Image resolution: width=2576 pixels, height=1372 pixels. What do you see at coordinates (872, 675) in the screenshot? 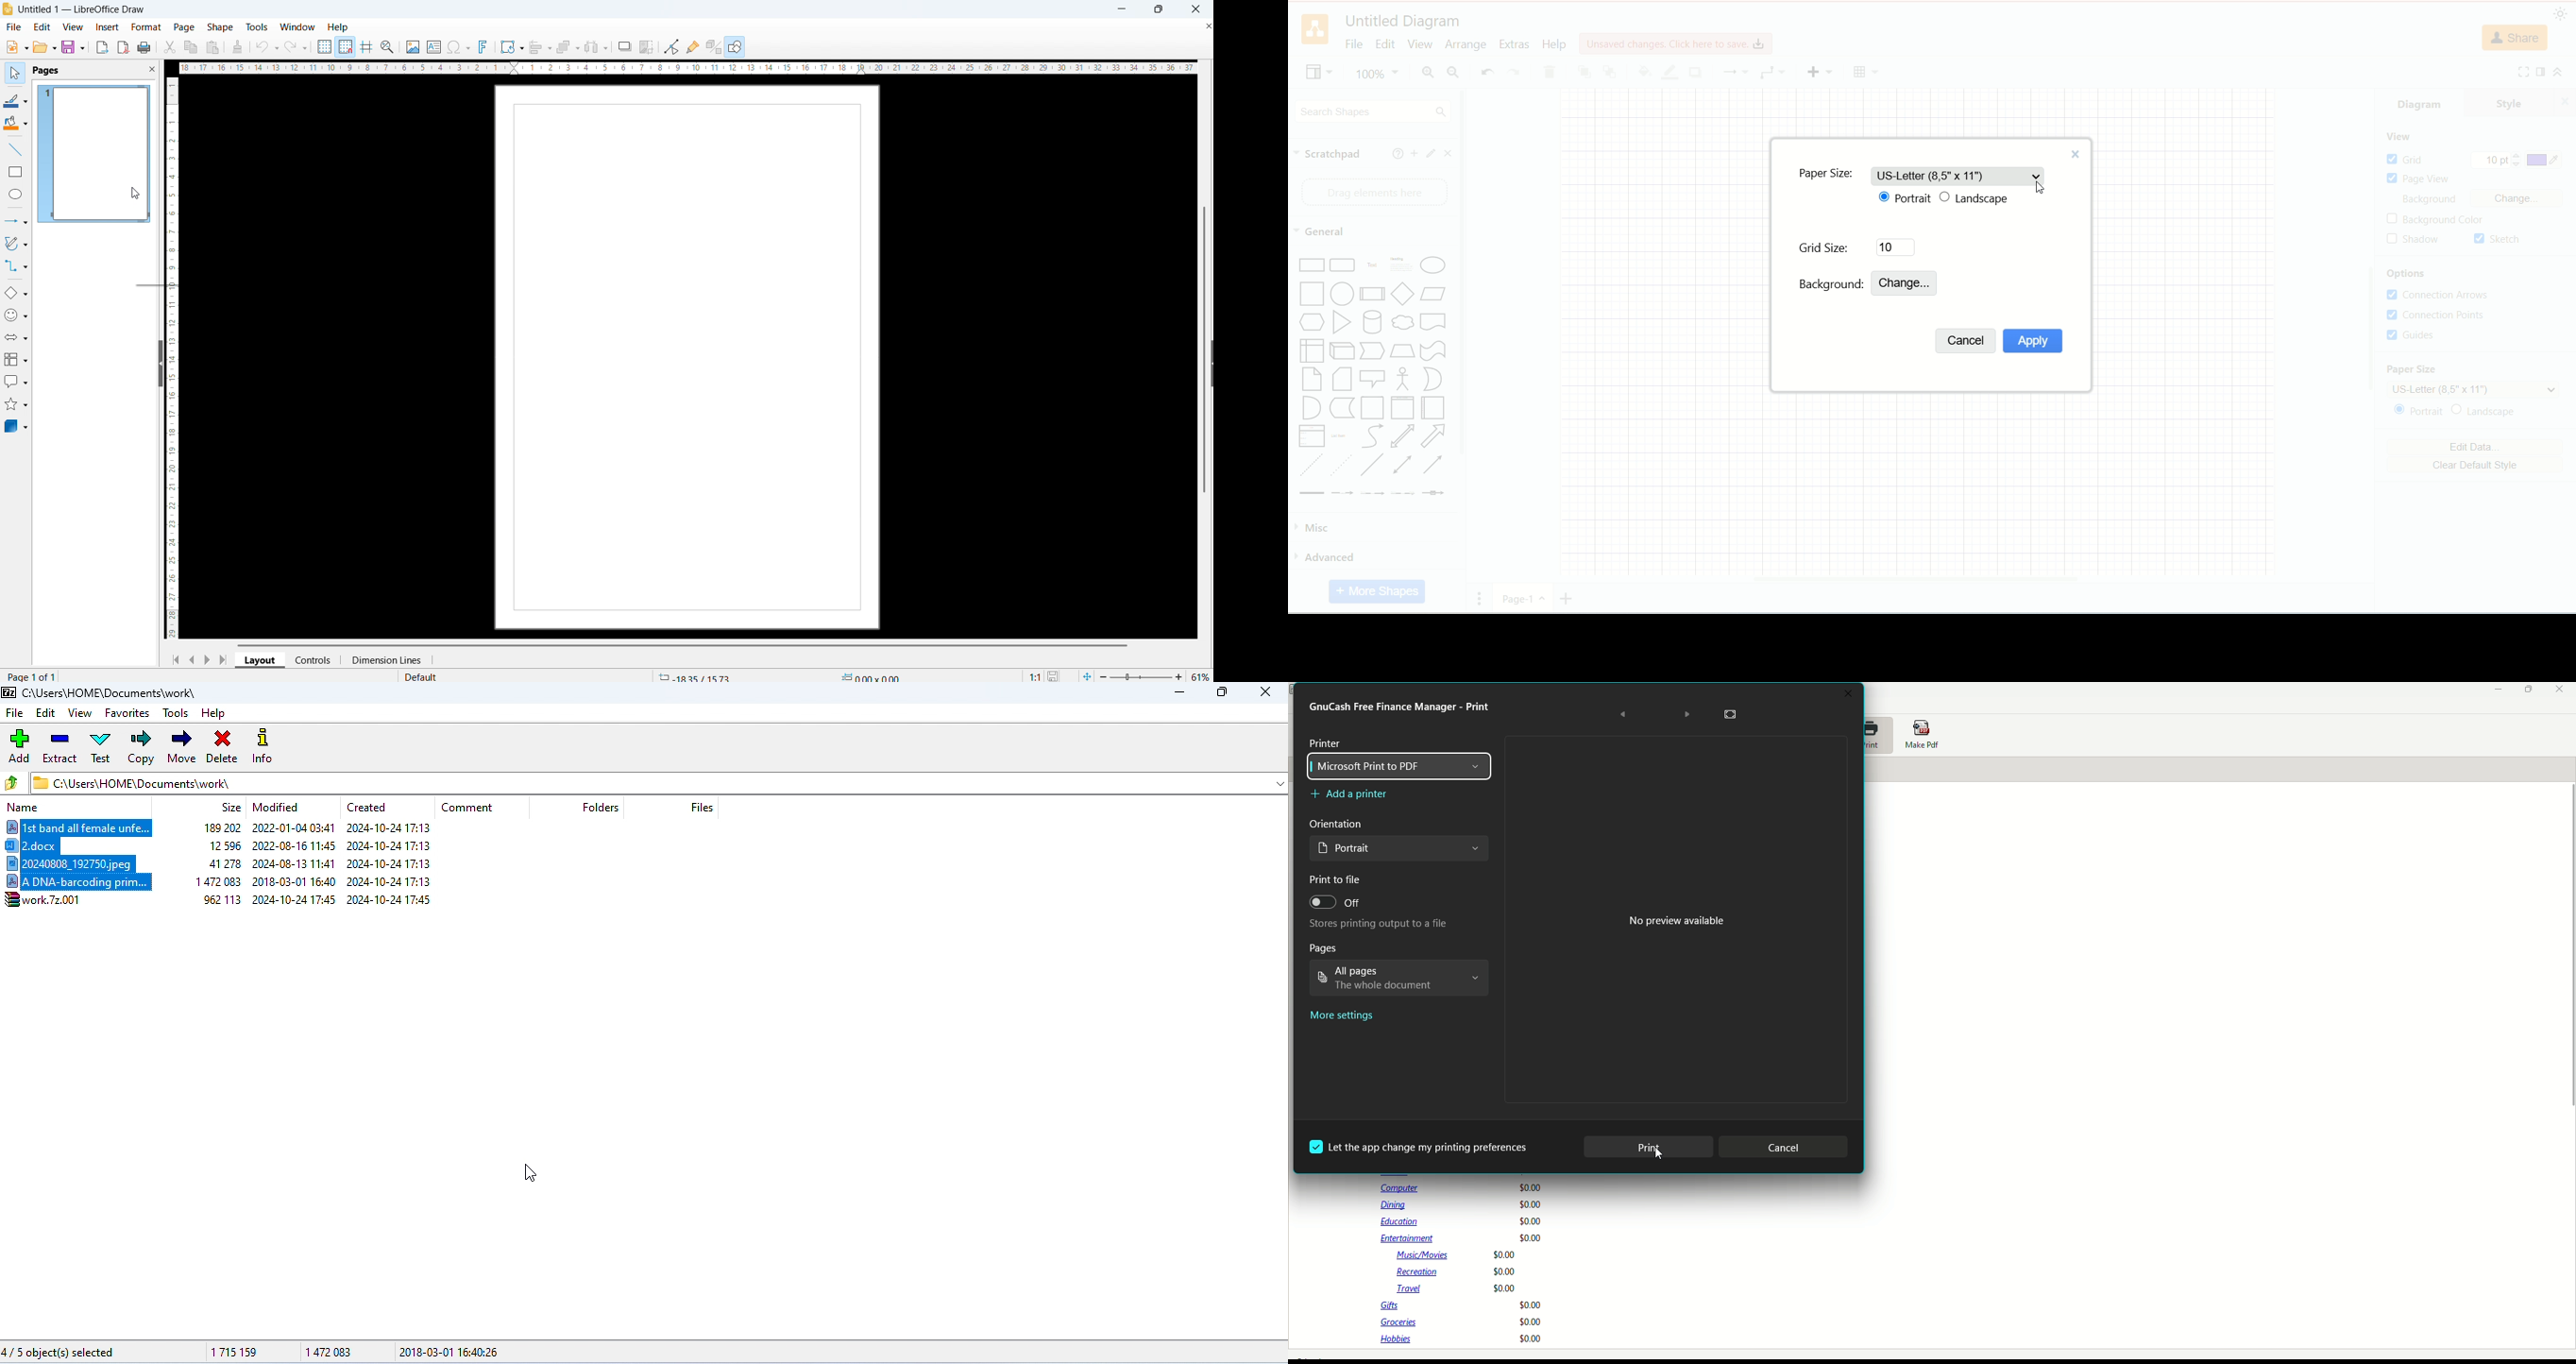
I see `object dimension` at bounding box center [872, 675].